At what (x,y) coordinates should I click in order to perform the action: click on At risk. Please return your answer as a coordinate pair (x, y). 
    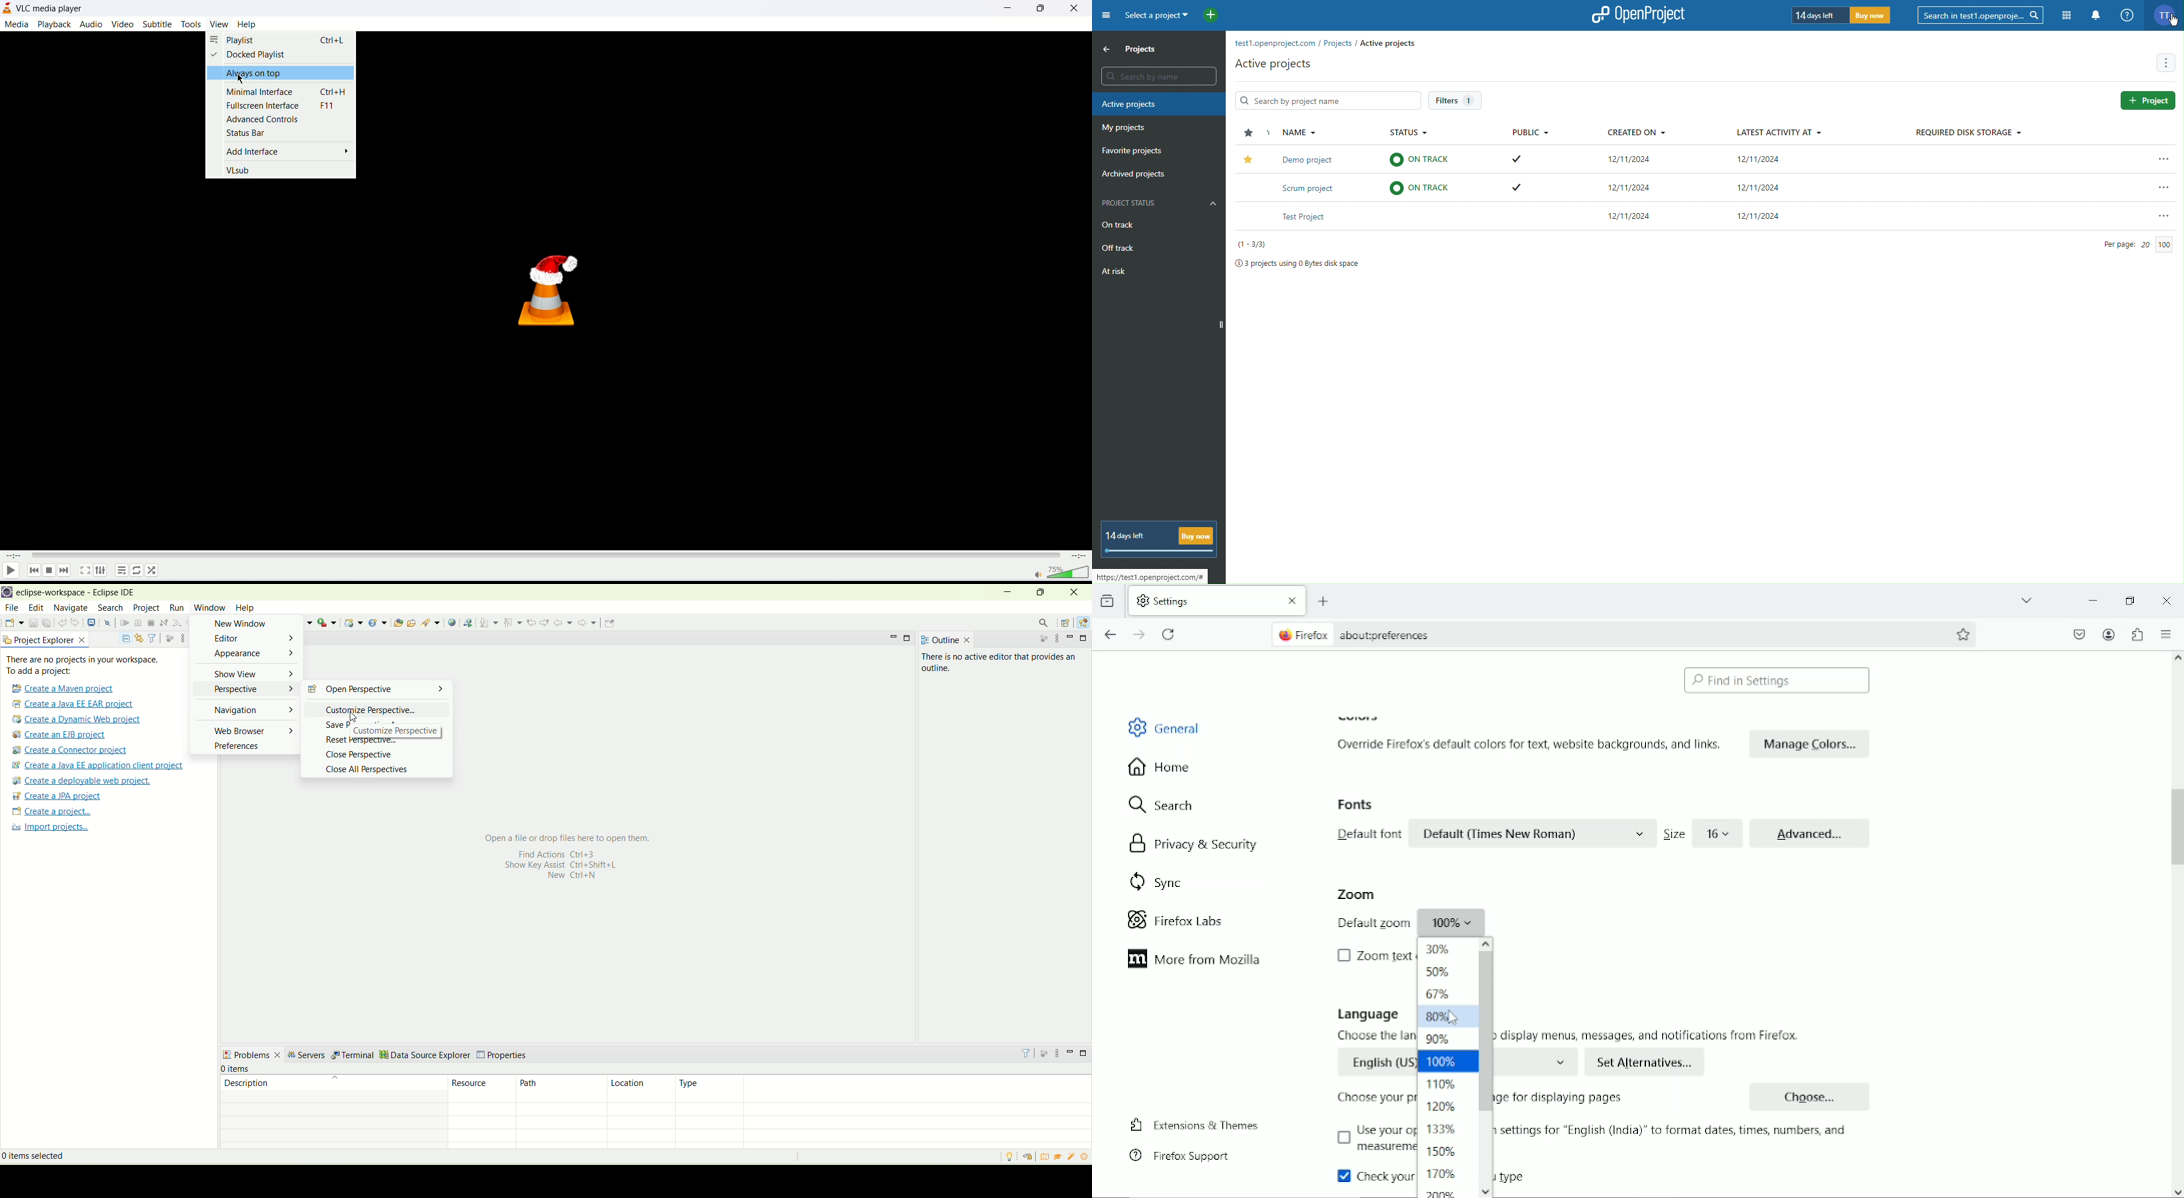
    Looking at the image, I should click on (1112, 273).